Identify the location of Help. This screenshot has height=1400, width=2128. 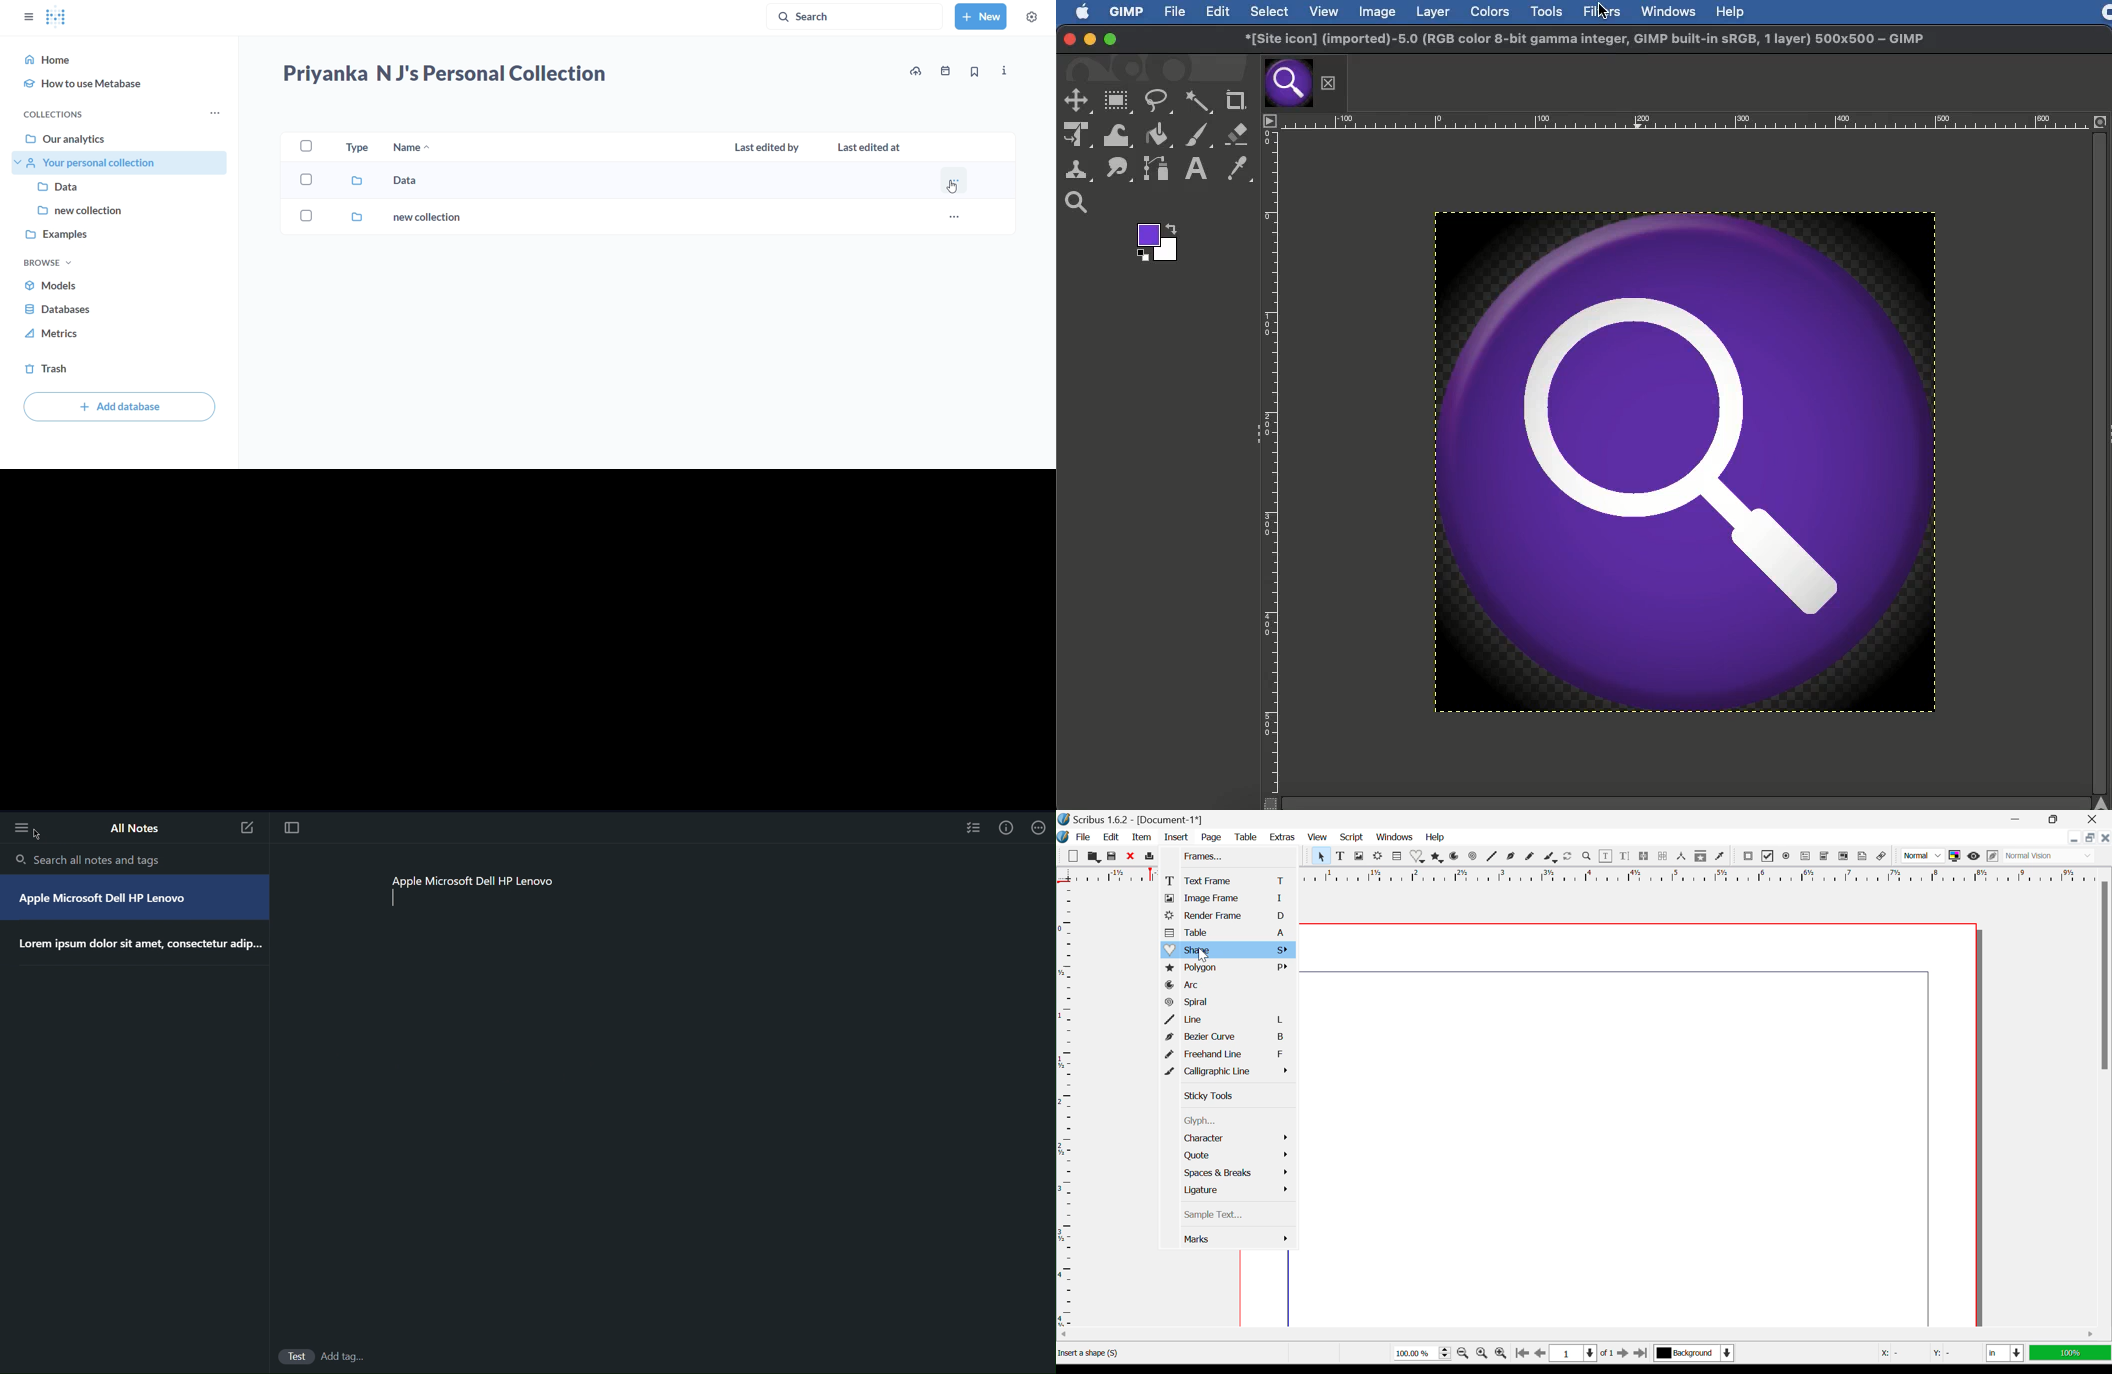
(1435, 838).